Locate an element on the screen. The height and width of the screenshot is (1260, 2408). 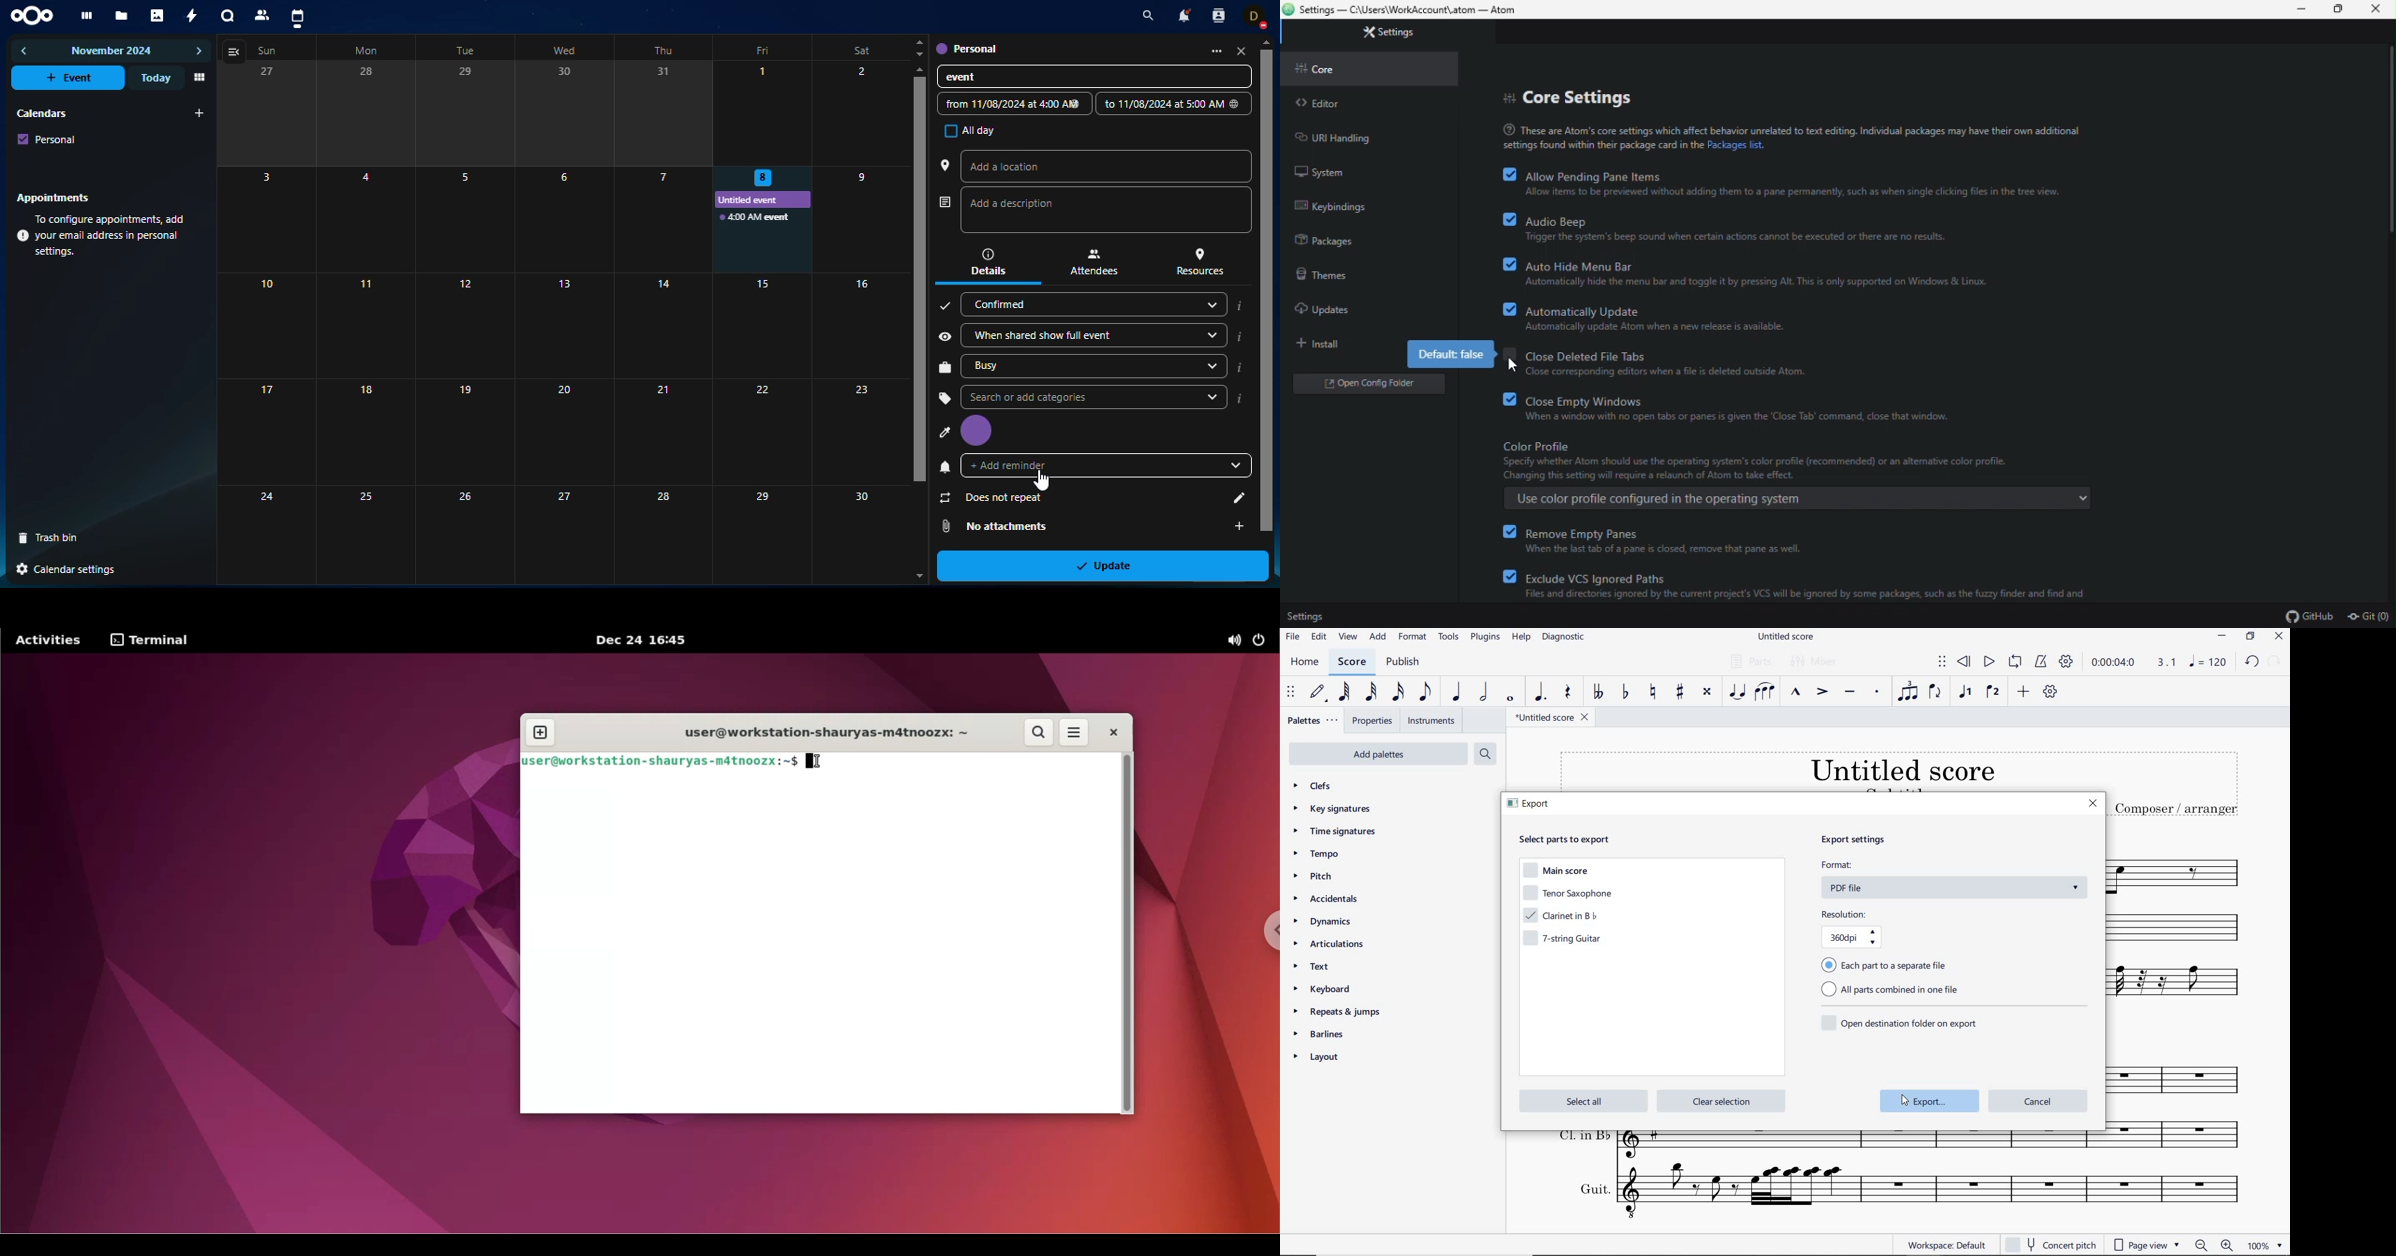
add a location is located at coordinates (1023, 165).